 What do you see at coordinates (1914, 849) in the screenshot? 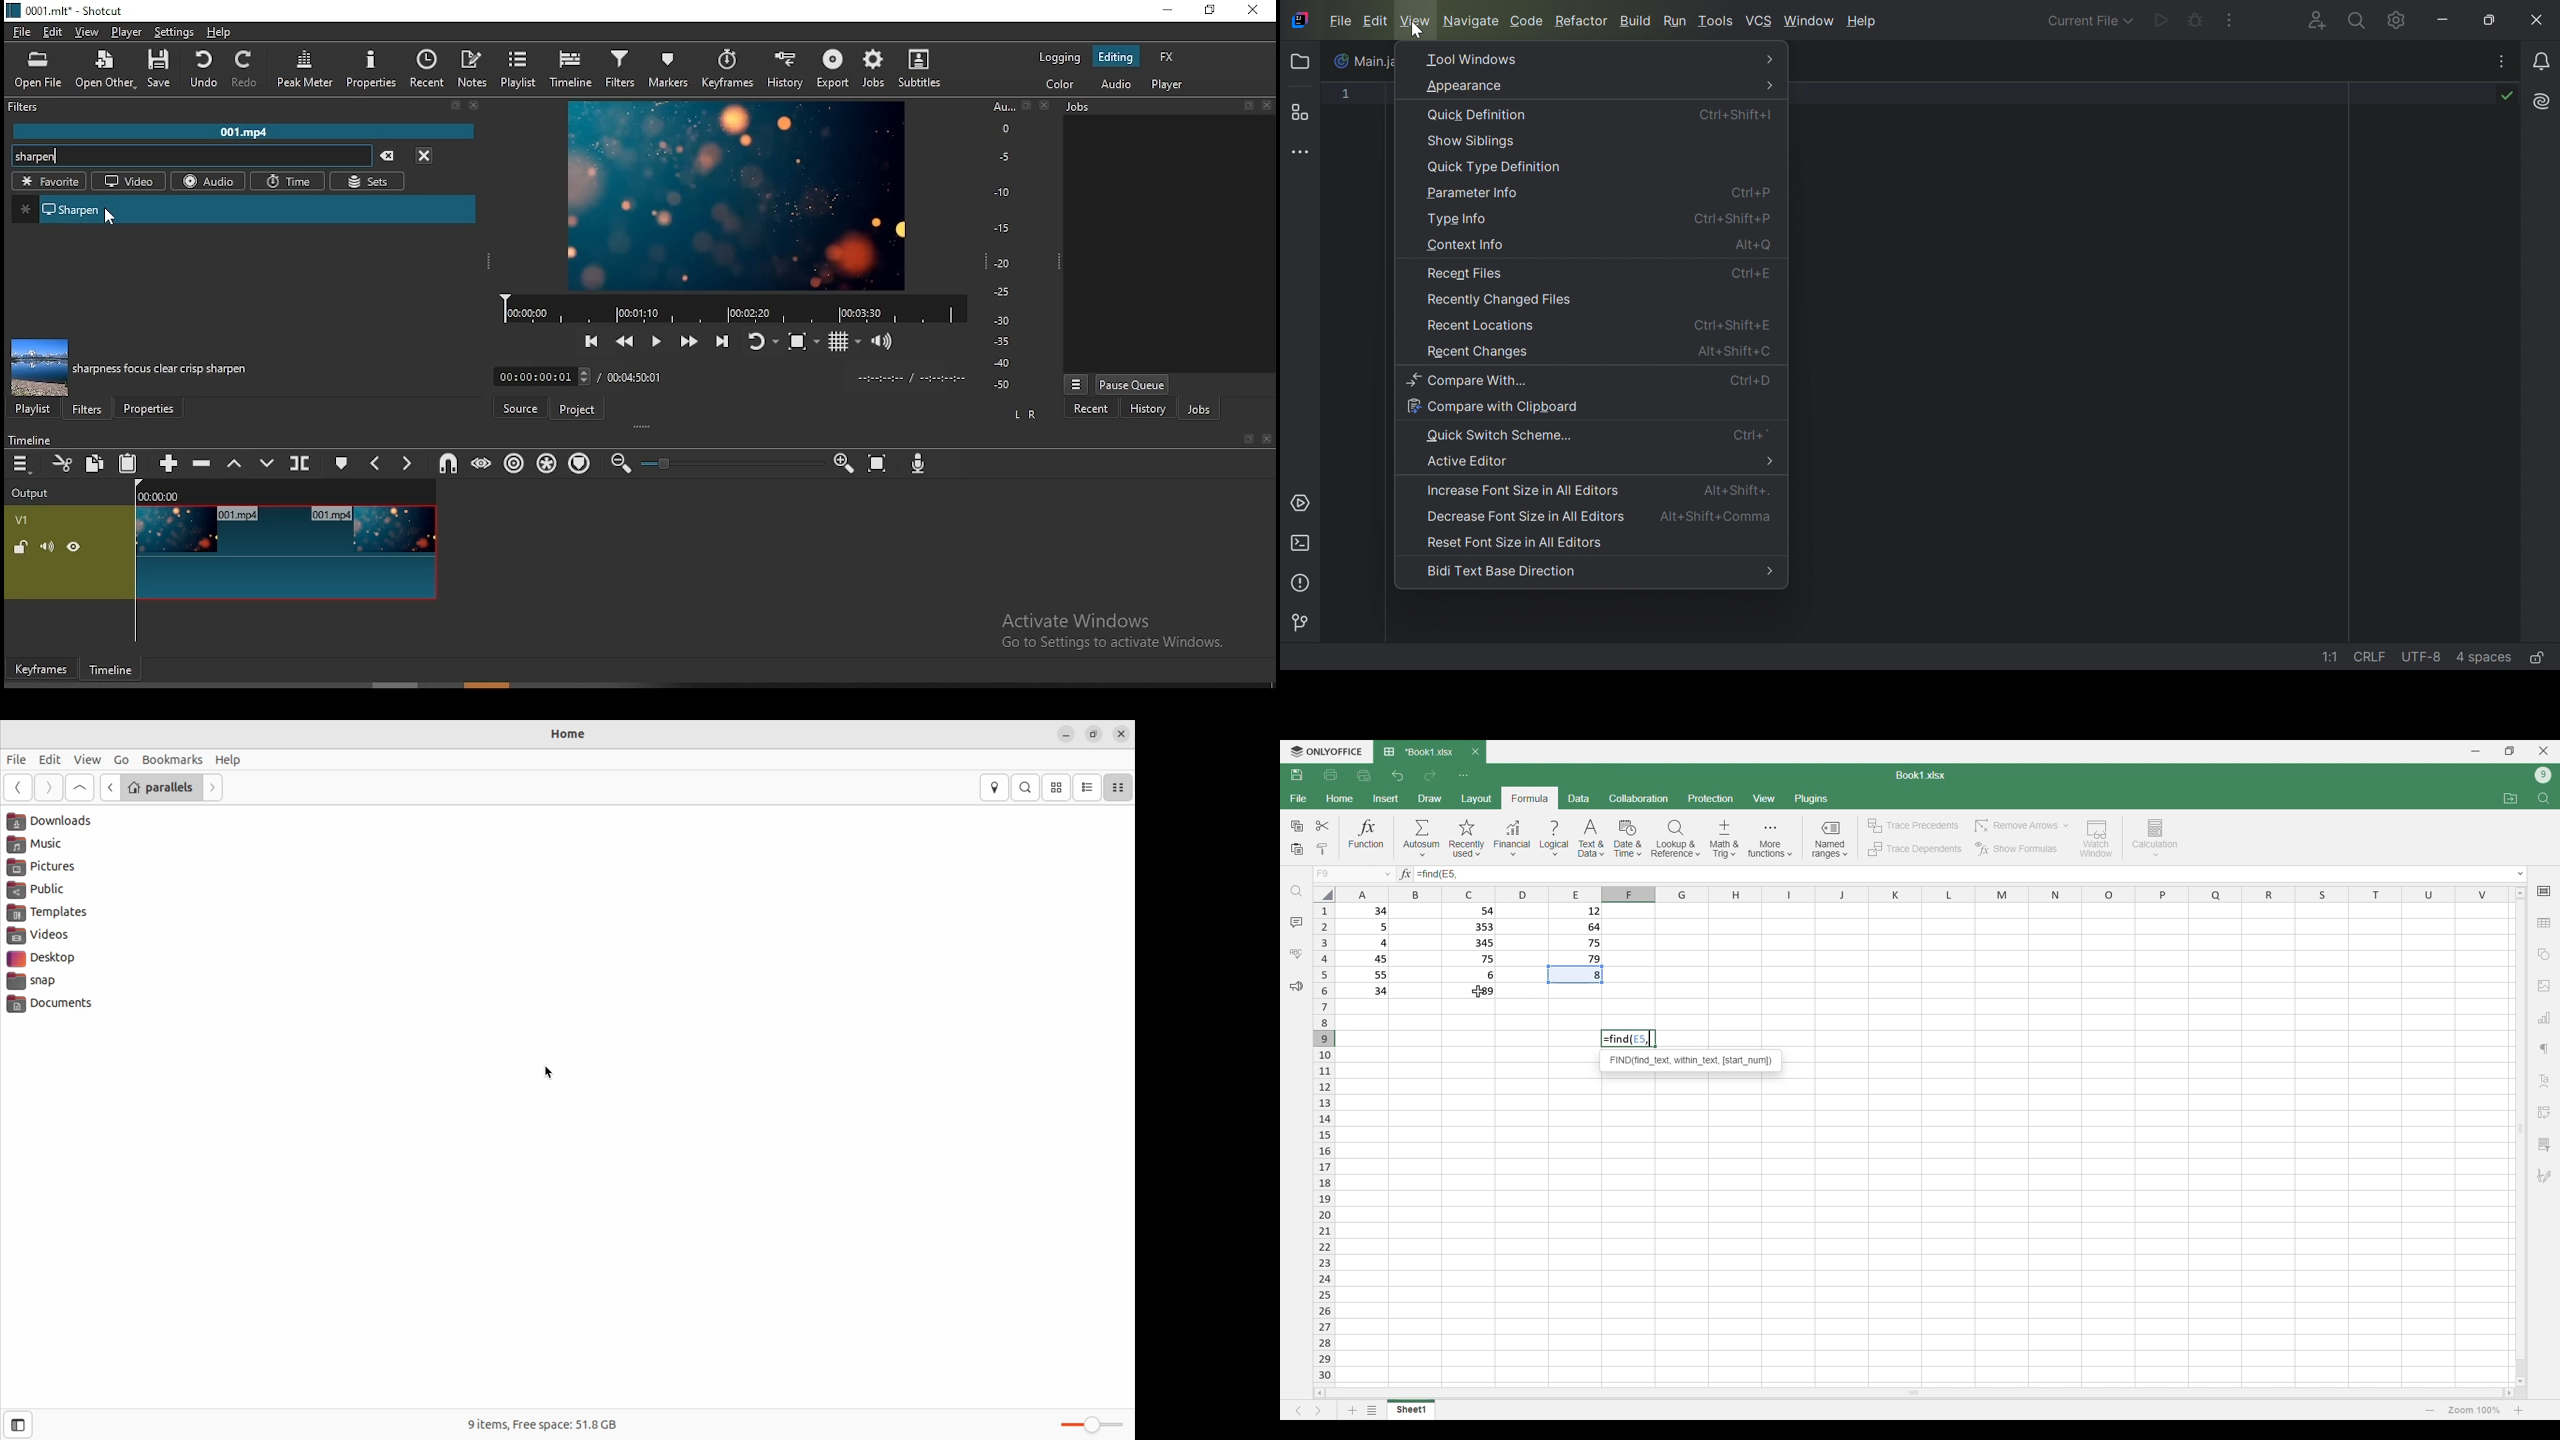
I see `Trace dependents` at bounding box center [1914, 849].